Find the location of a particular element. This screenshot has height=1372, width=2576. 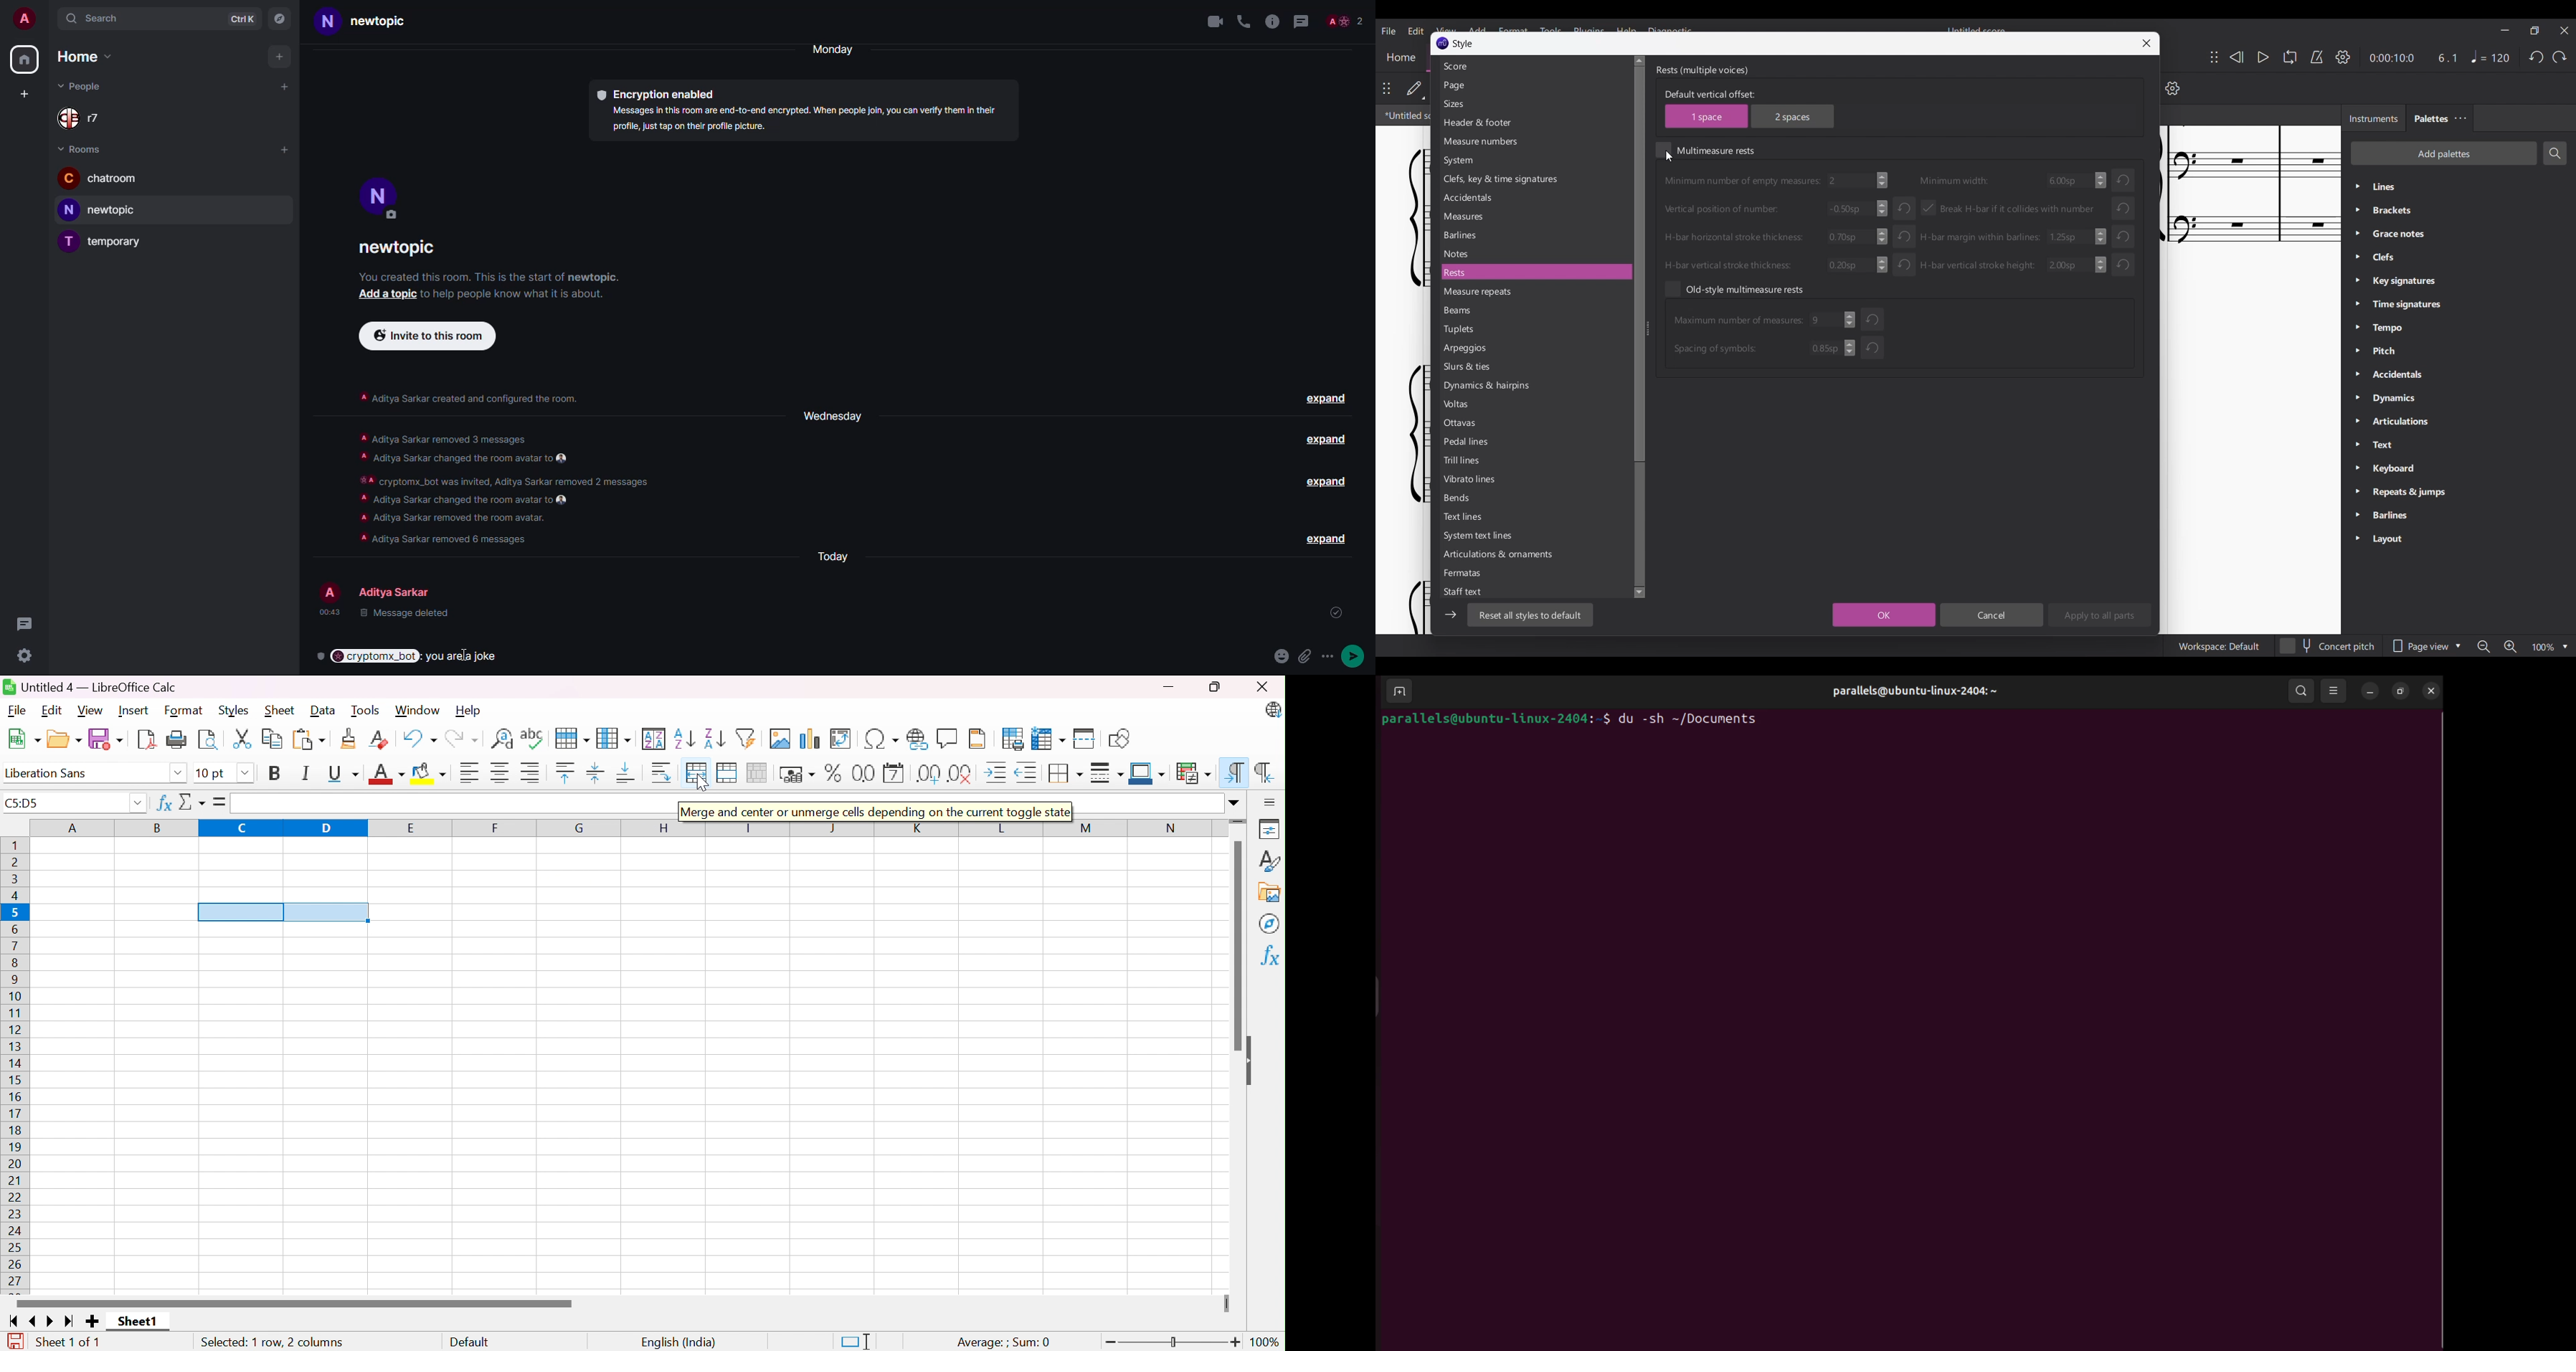

Scroll to first sheet is located at coordinates (11, 1322).